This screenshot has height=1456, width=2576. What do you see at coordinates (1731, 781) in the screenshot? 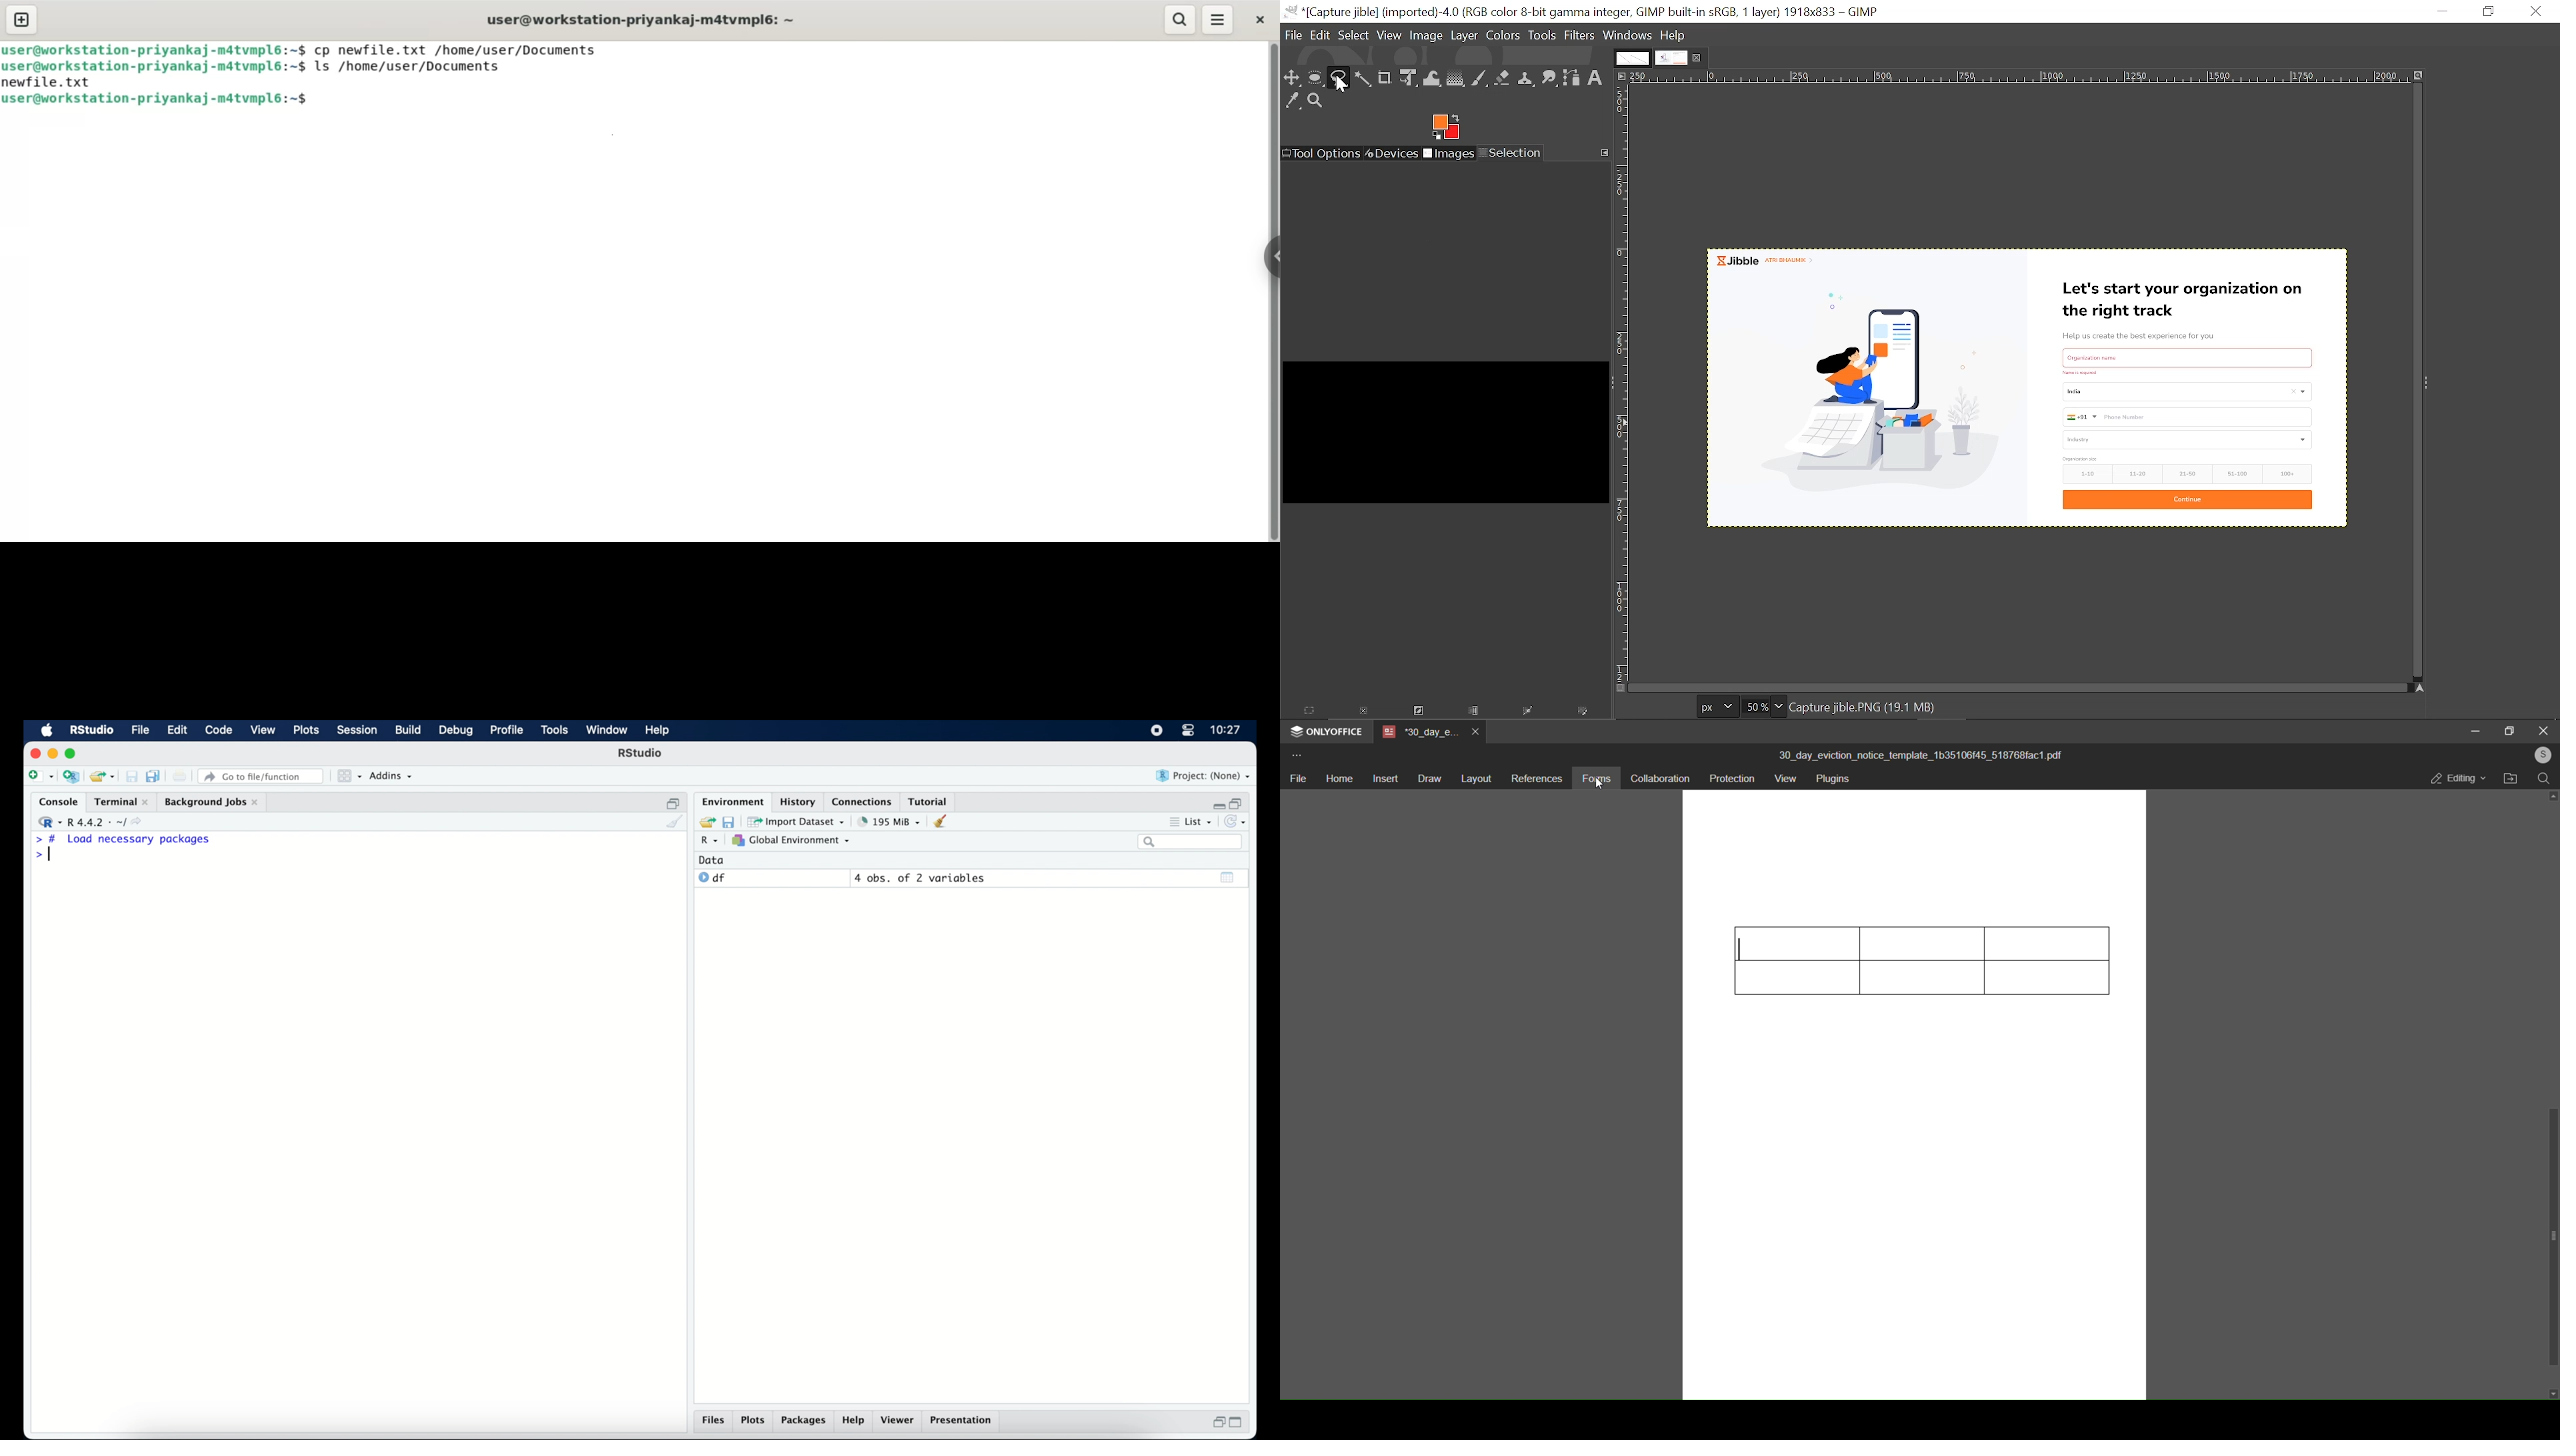
I see `protection` at bounding box center [1731, 781].